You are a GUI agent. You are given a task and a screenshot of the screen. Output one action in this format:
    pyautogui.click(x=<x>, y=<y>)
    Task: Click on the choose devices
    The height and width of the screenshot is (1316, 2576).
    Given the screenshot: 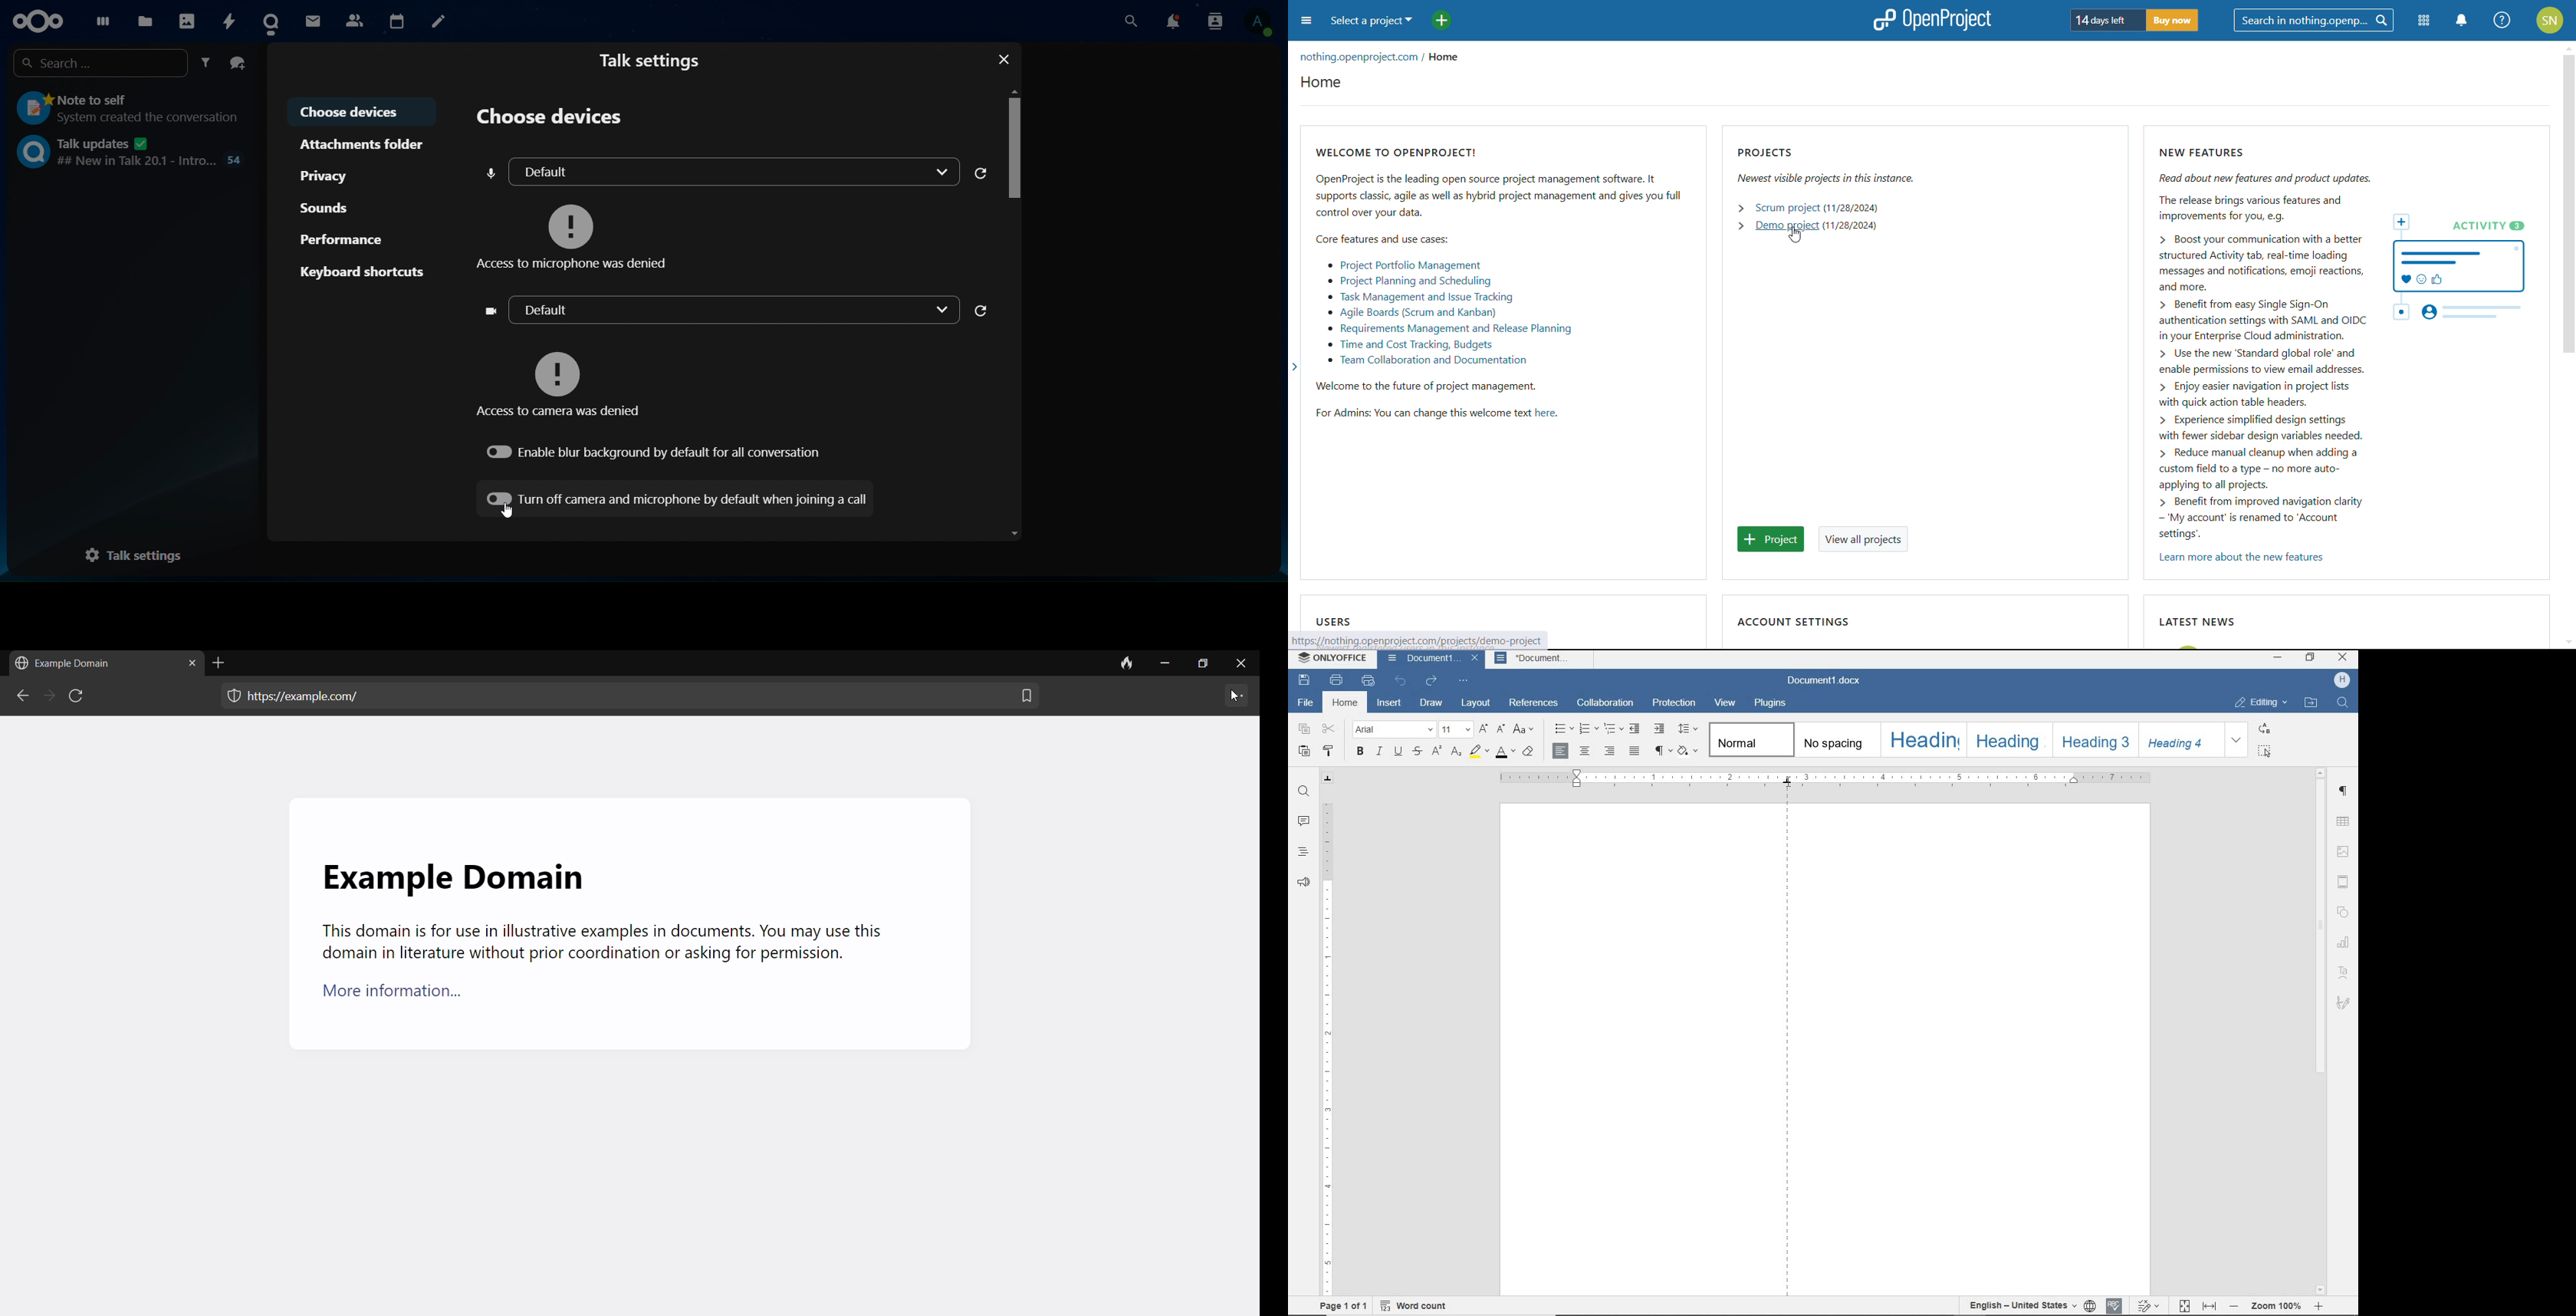 What is the action you would take?
    pyautogui.click(x=554, y=119)
    